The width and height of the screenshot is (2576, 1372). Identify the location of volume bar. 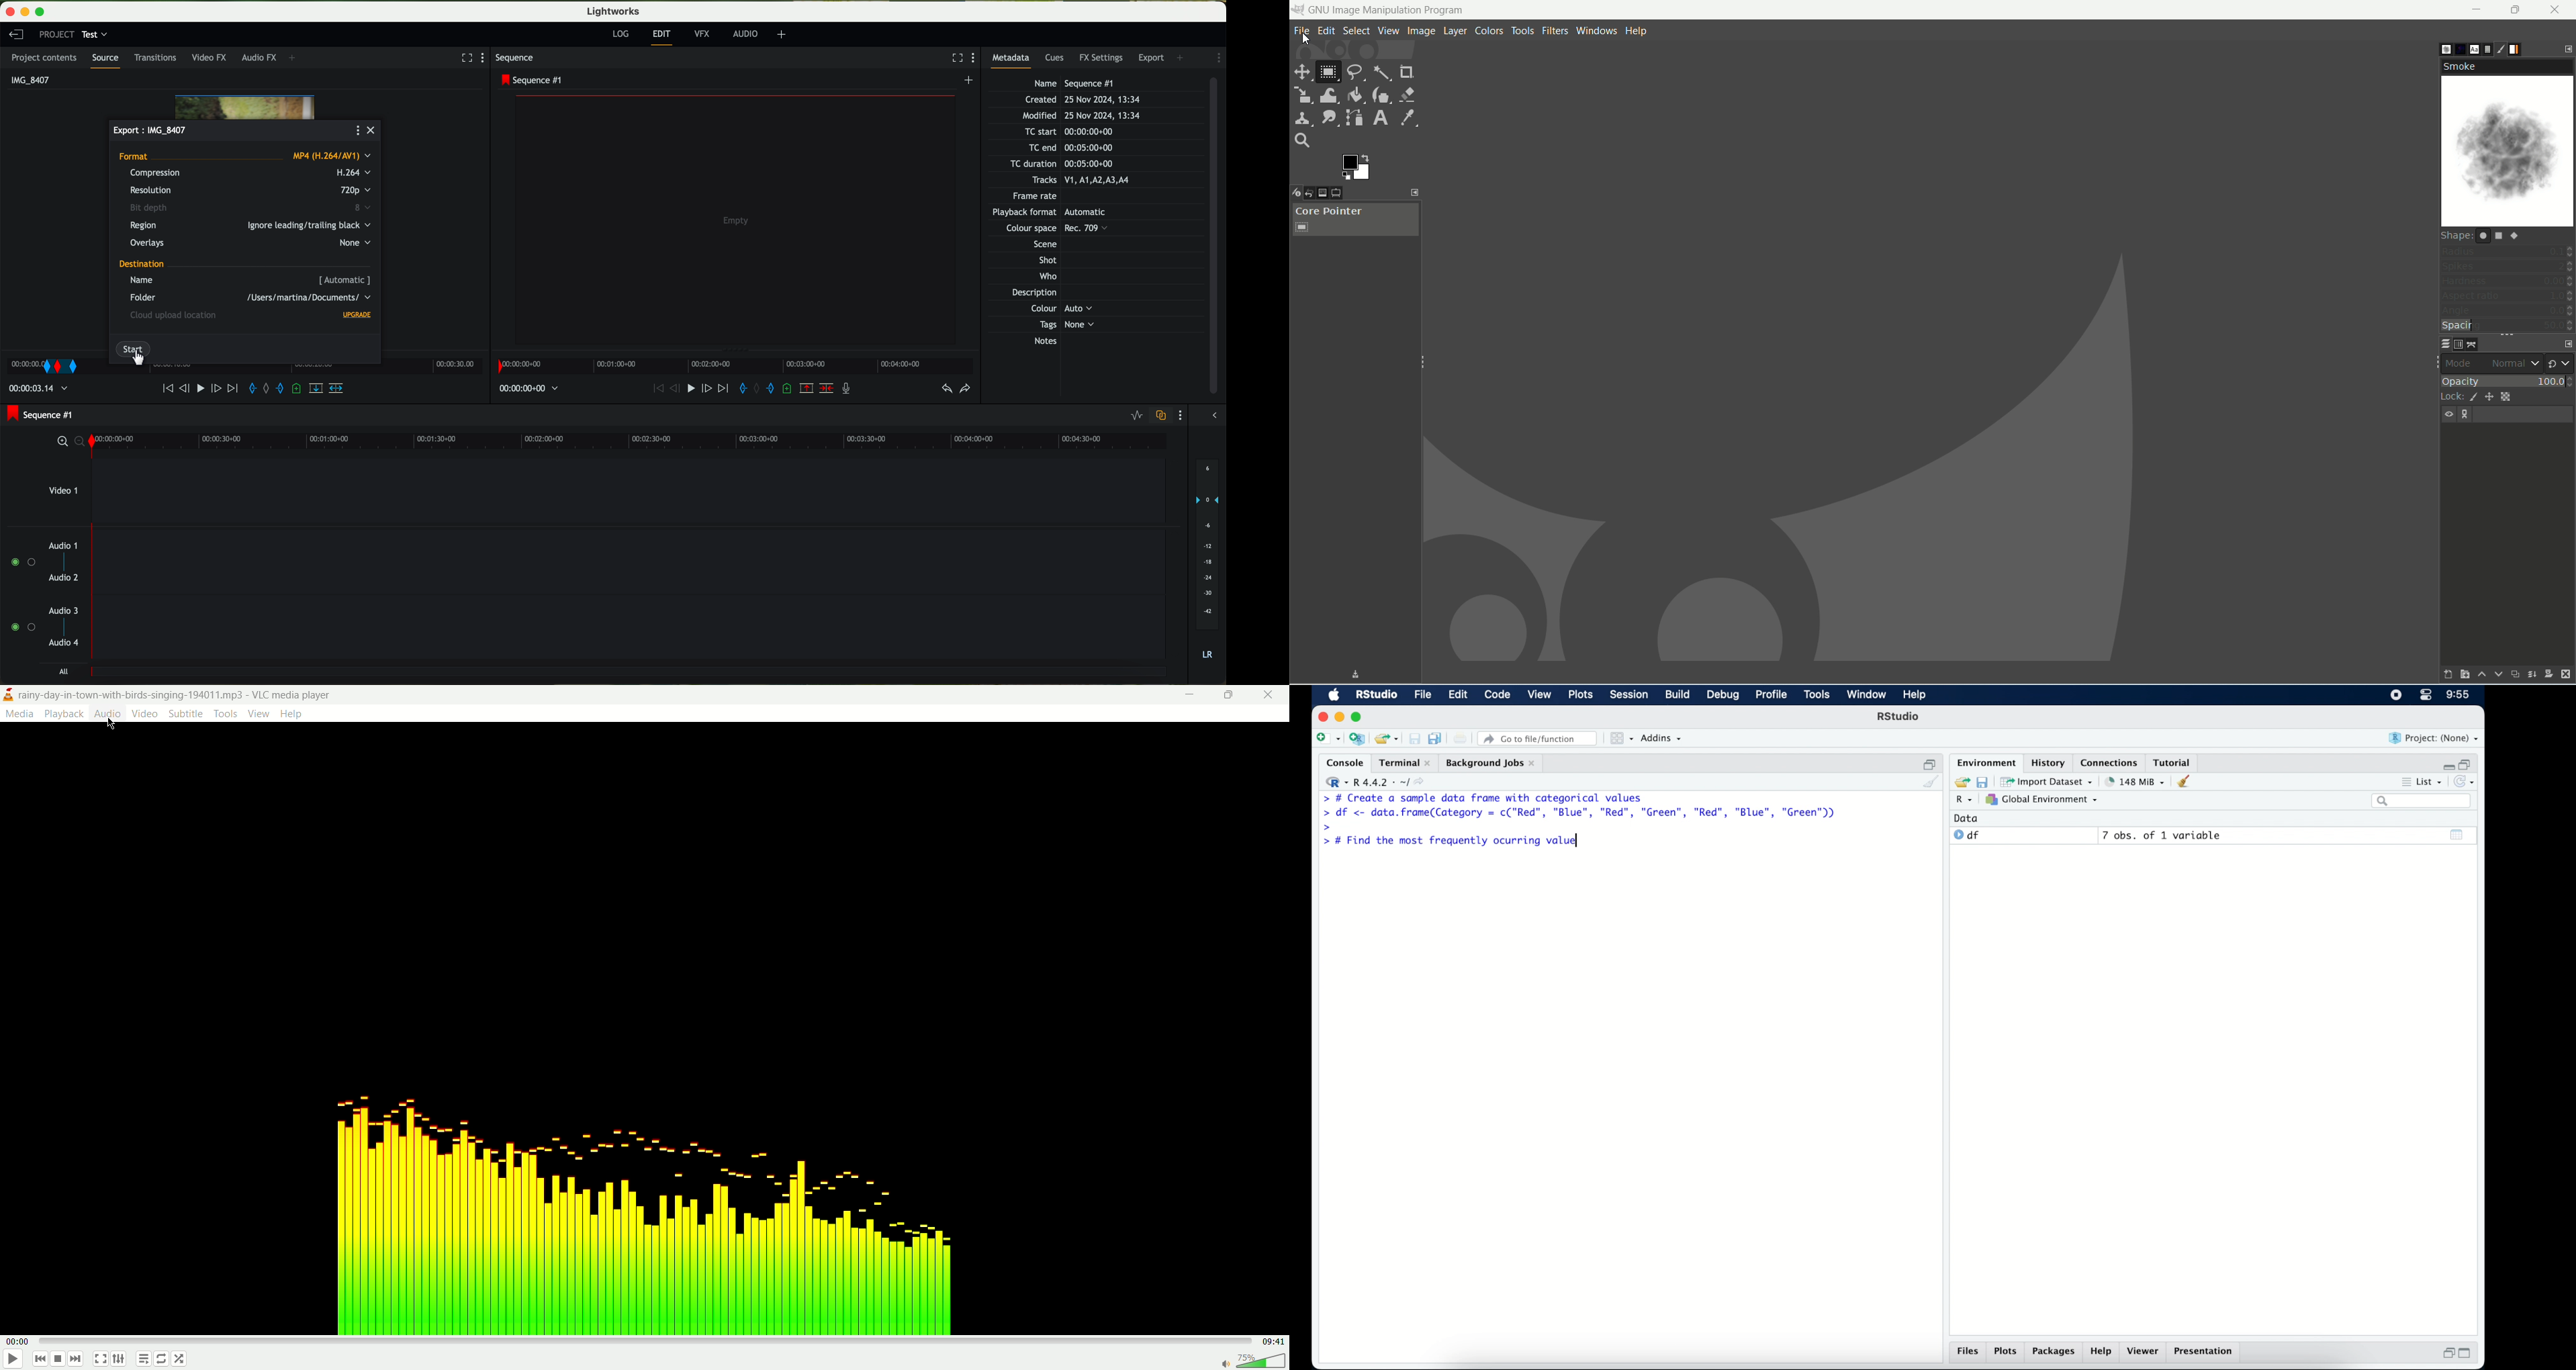
(1252, 1359).